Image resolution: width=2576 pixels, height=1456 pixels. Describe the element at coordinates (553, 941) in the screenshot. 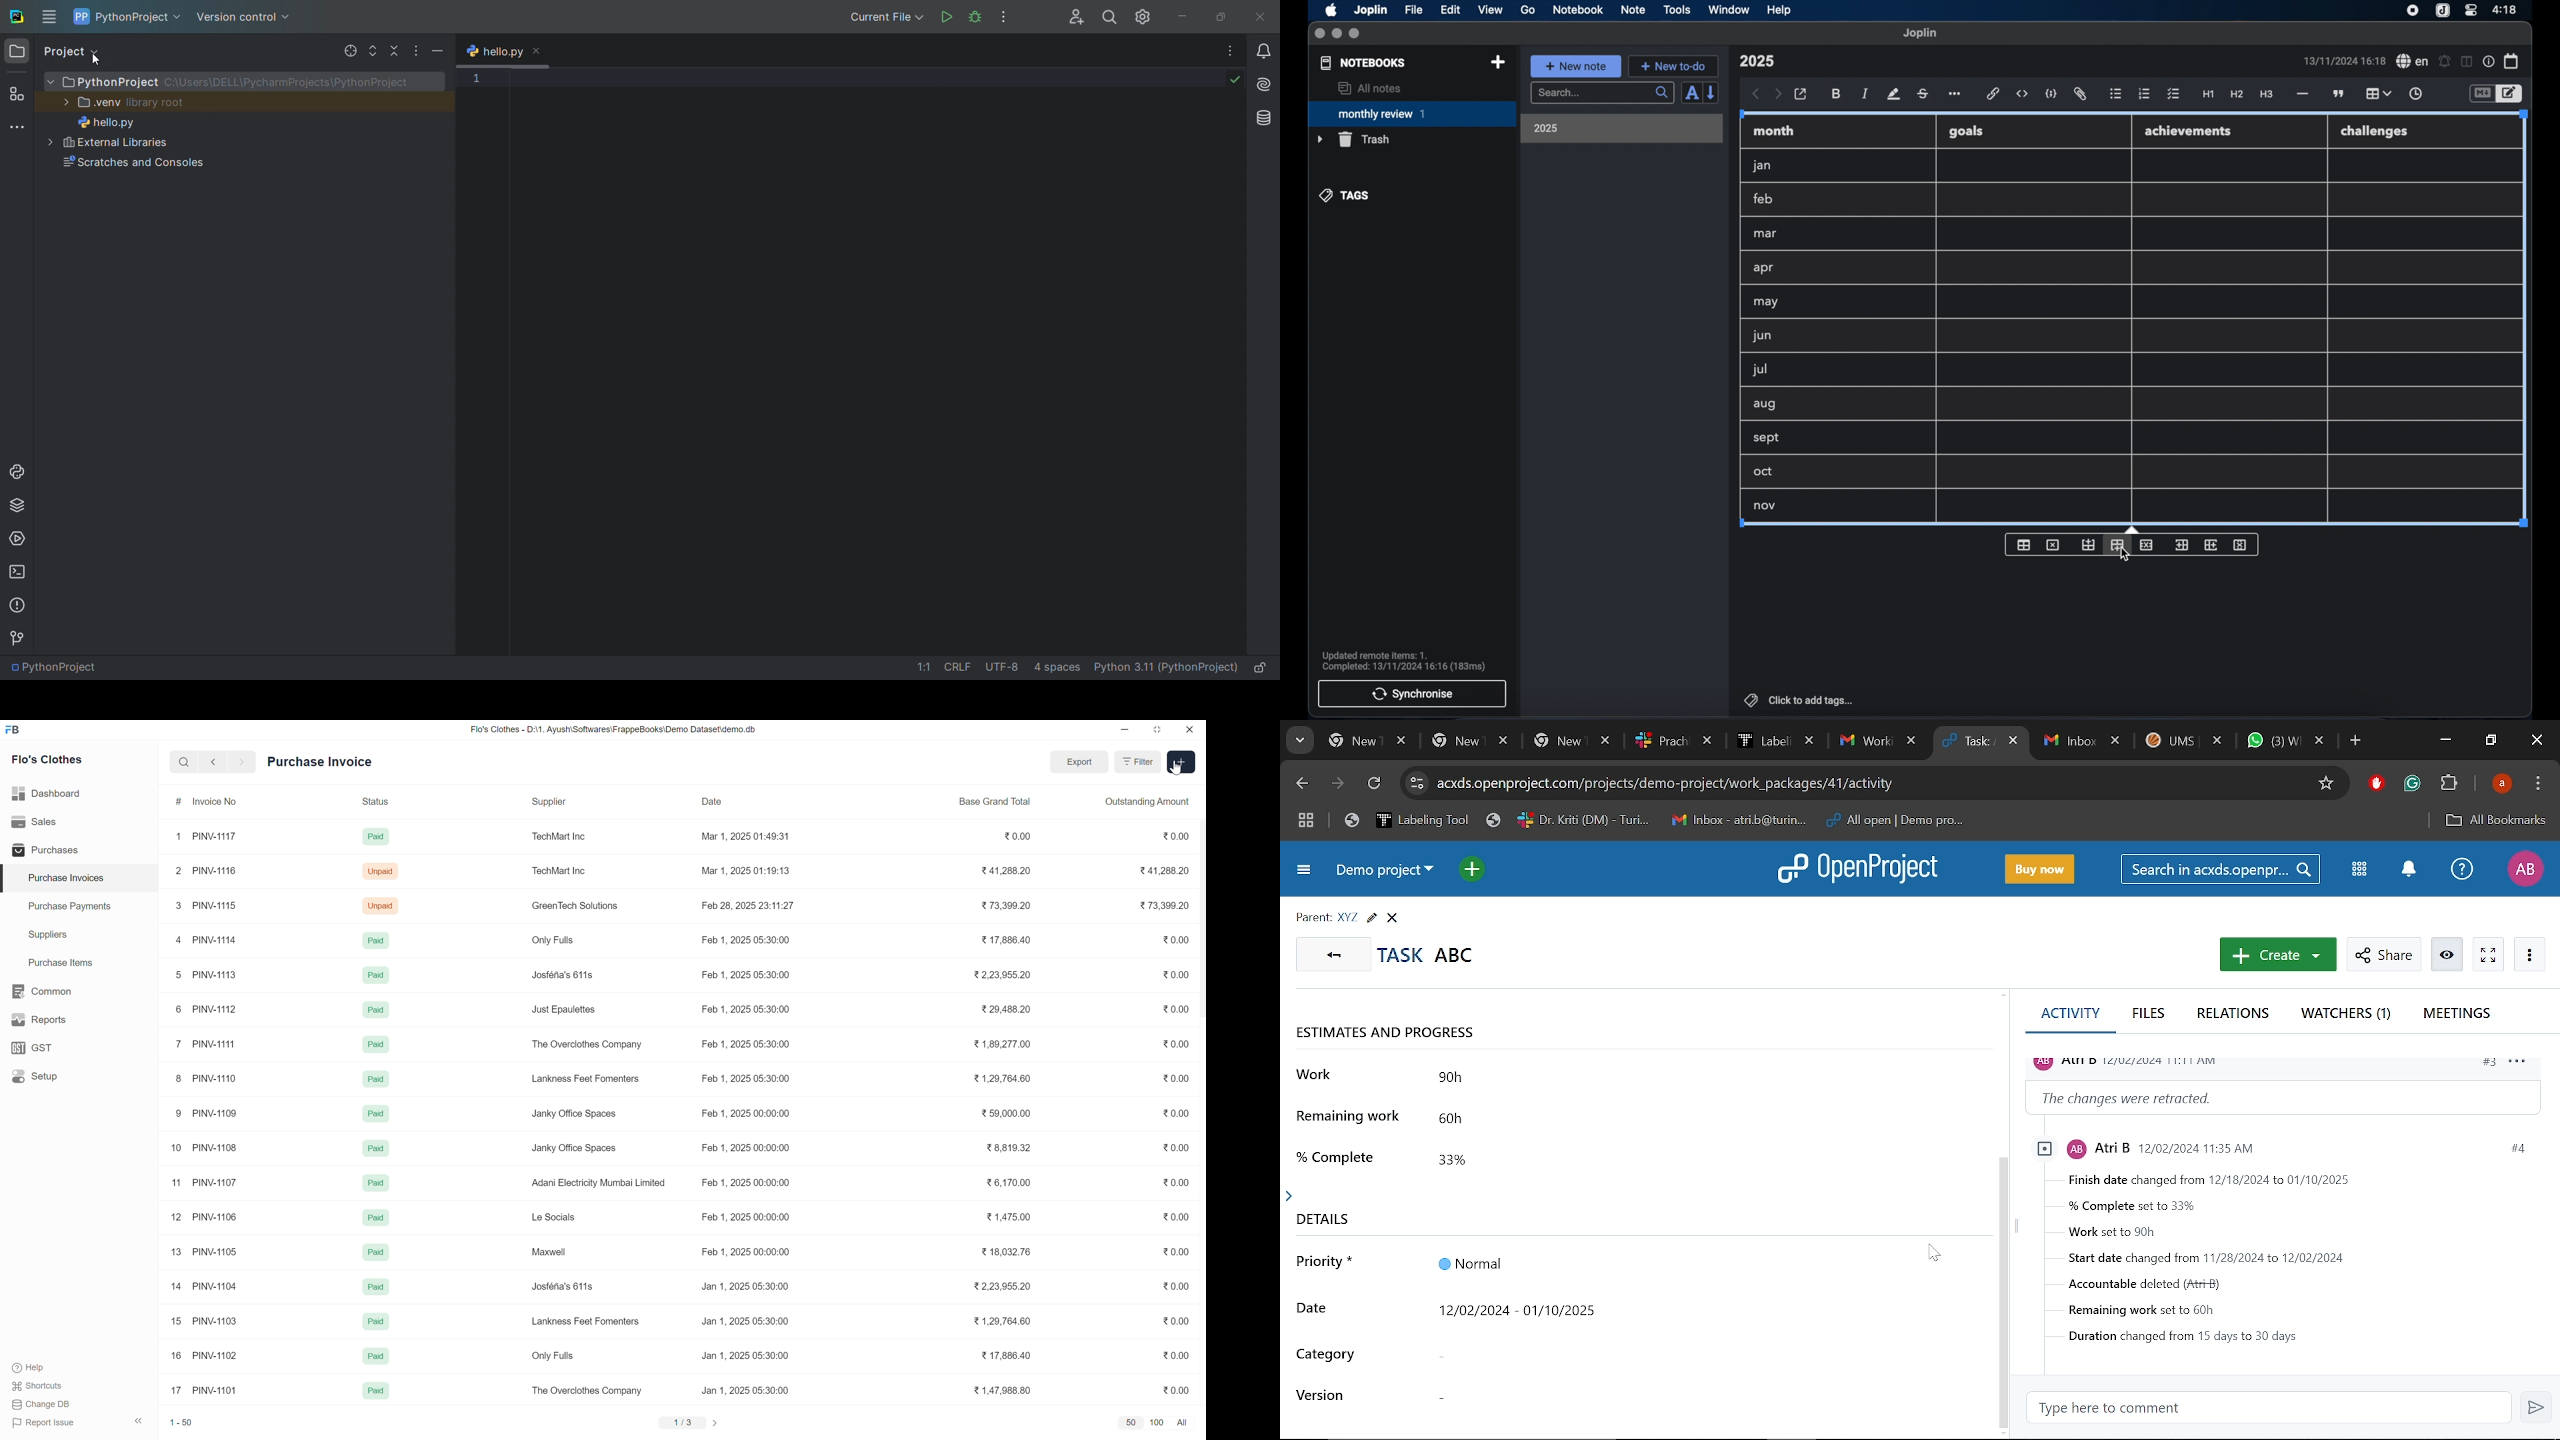

I see `Only Fulls` at that location.